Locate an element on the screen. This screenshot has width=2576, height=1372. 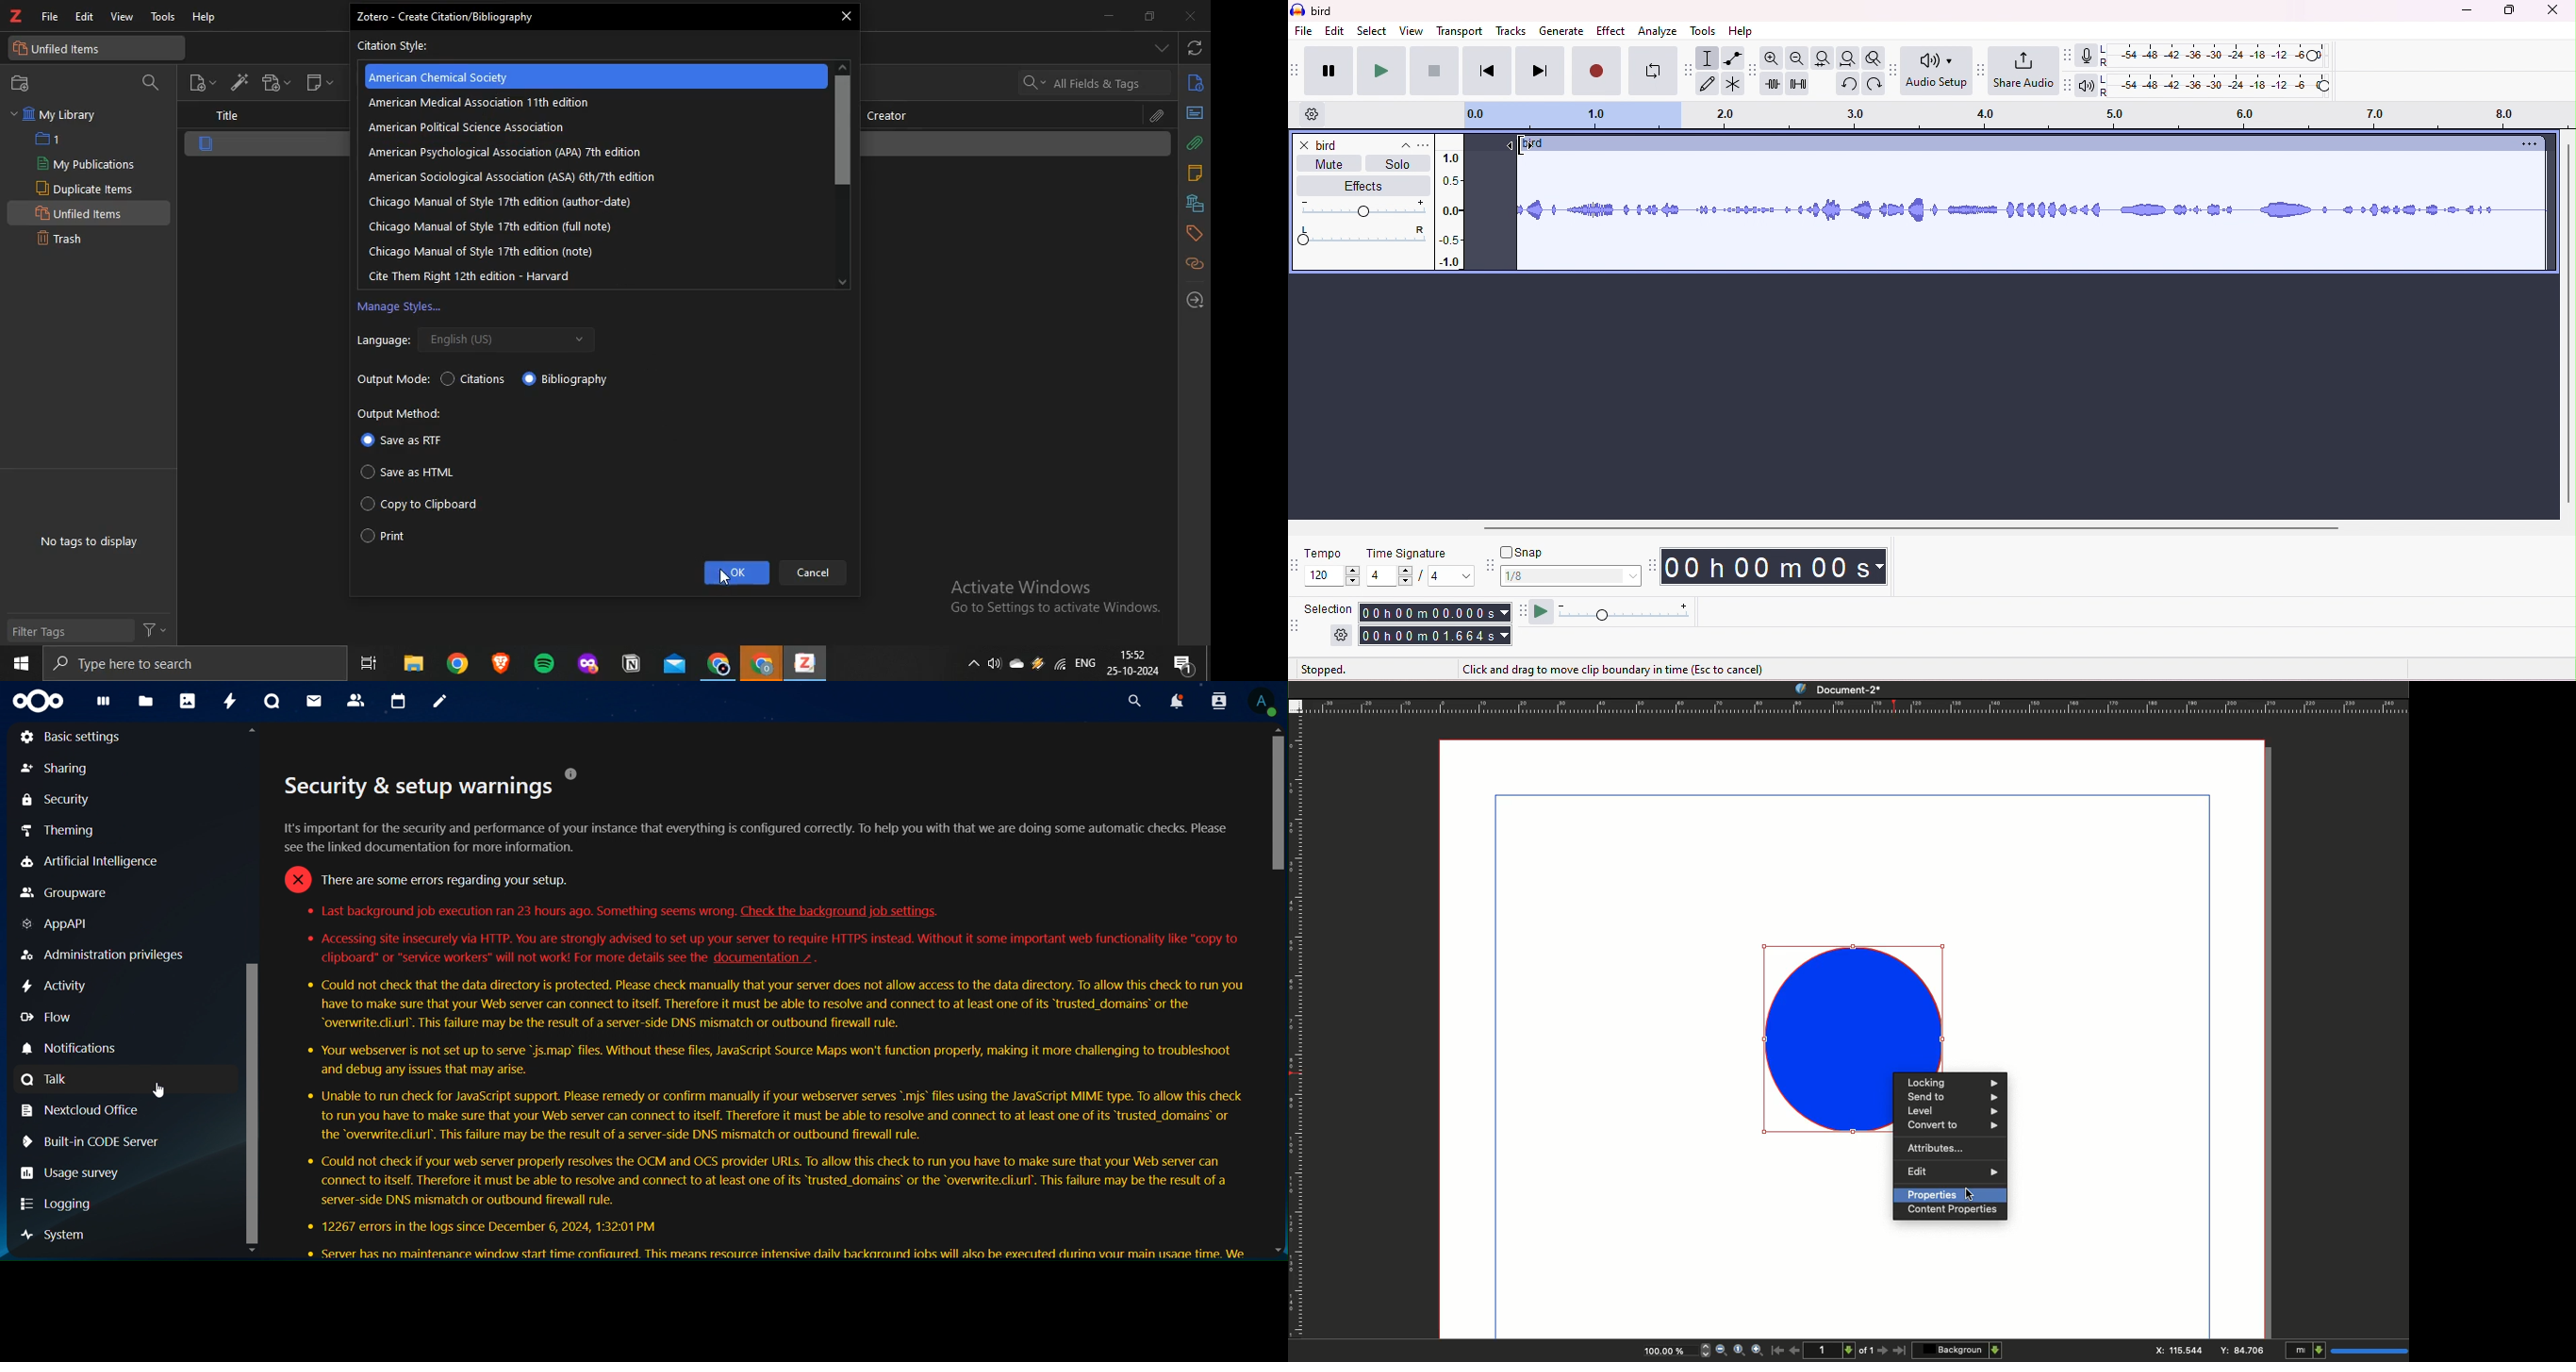
draw is located at coordinates (1708, 85).